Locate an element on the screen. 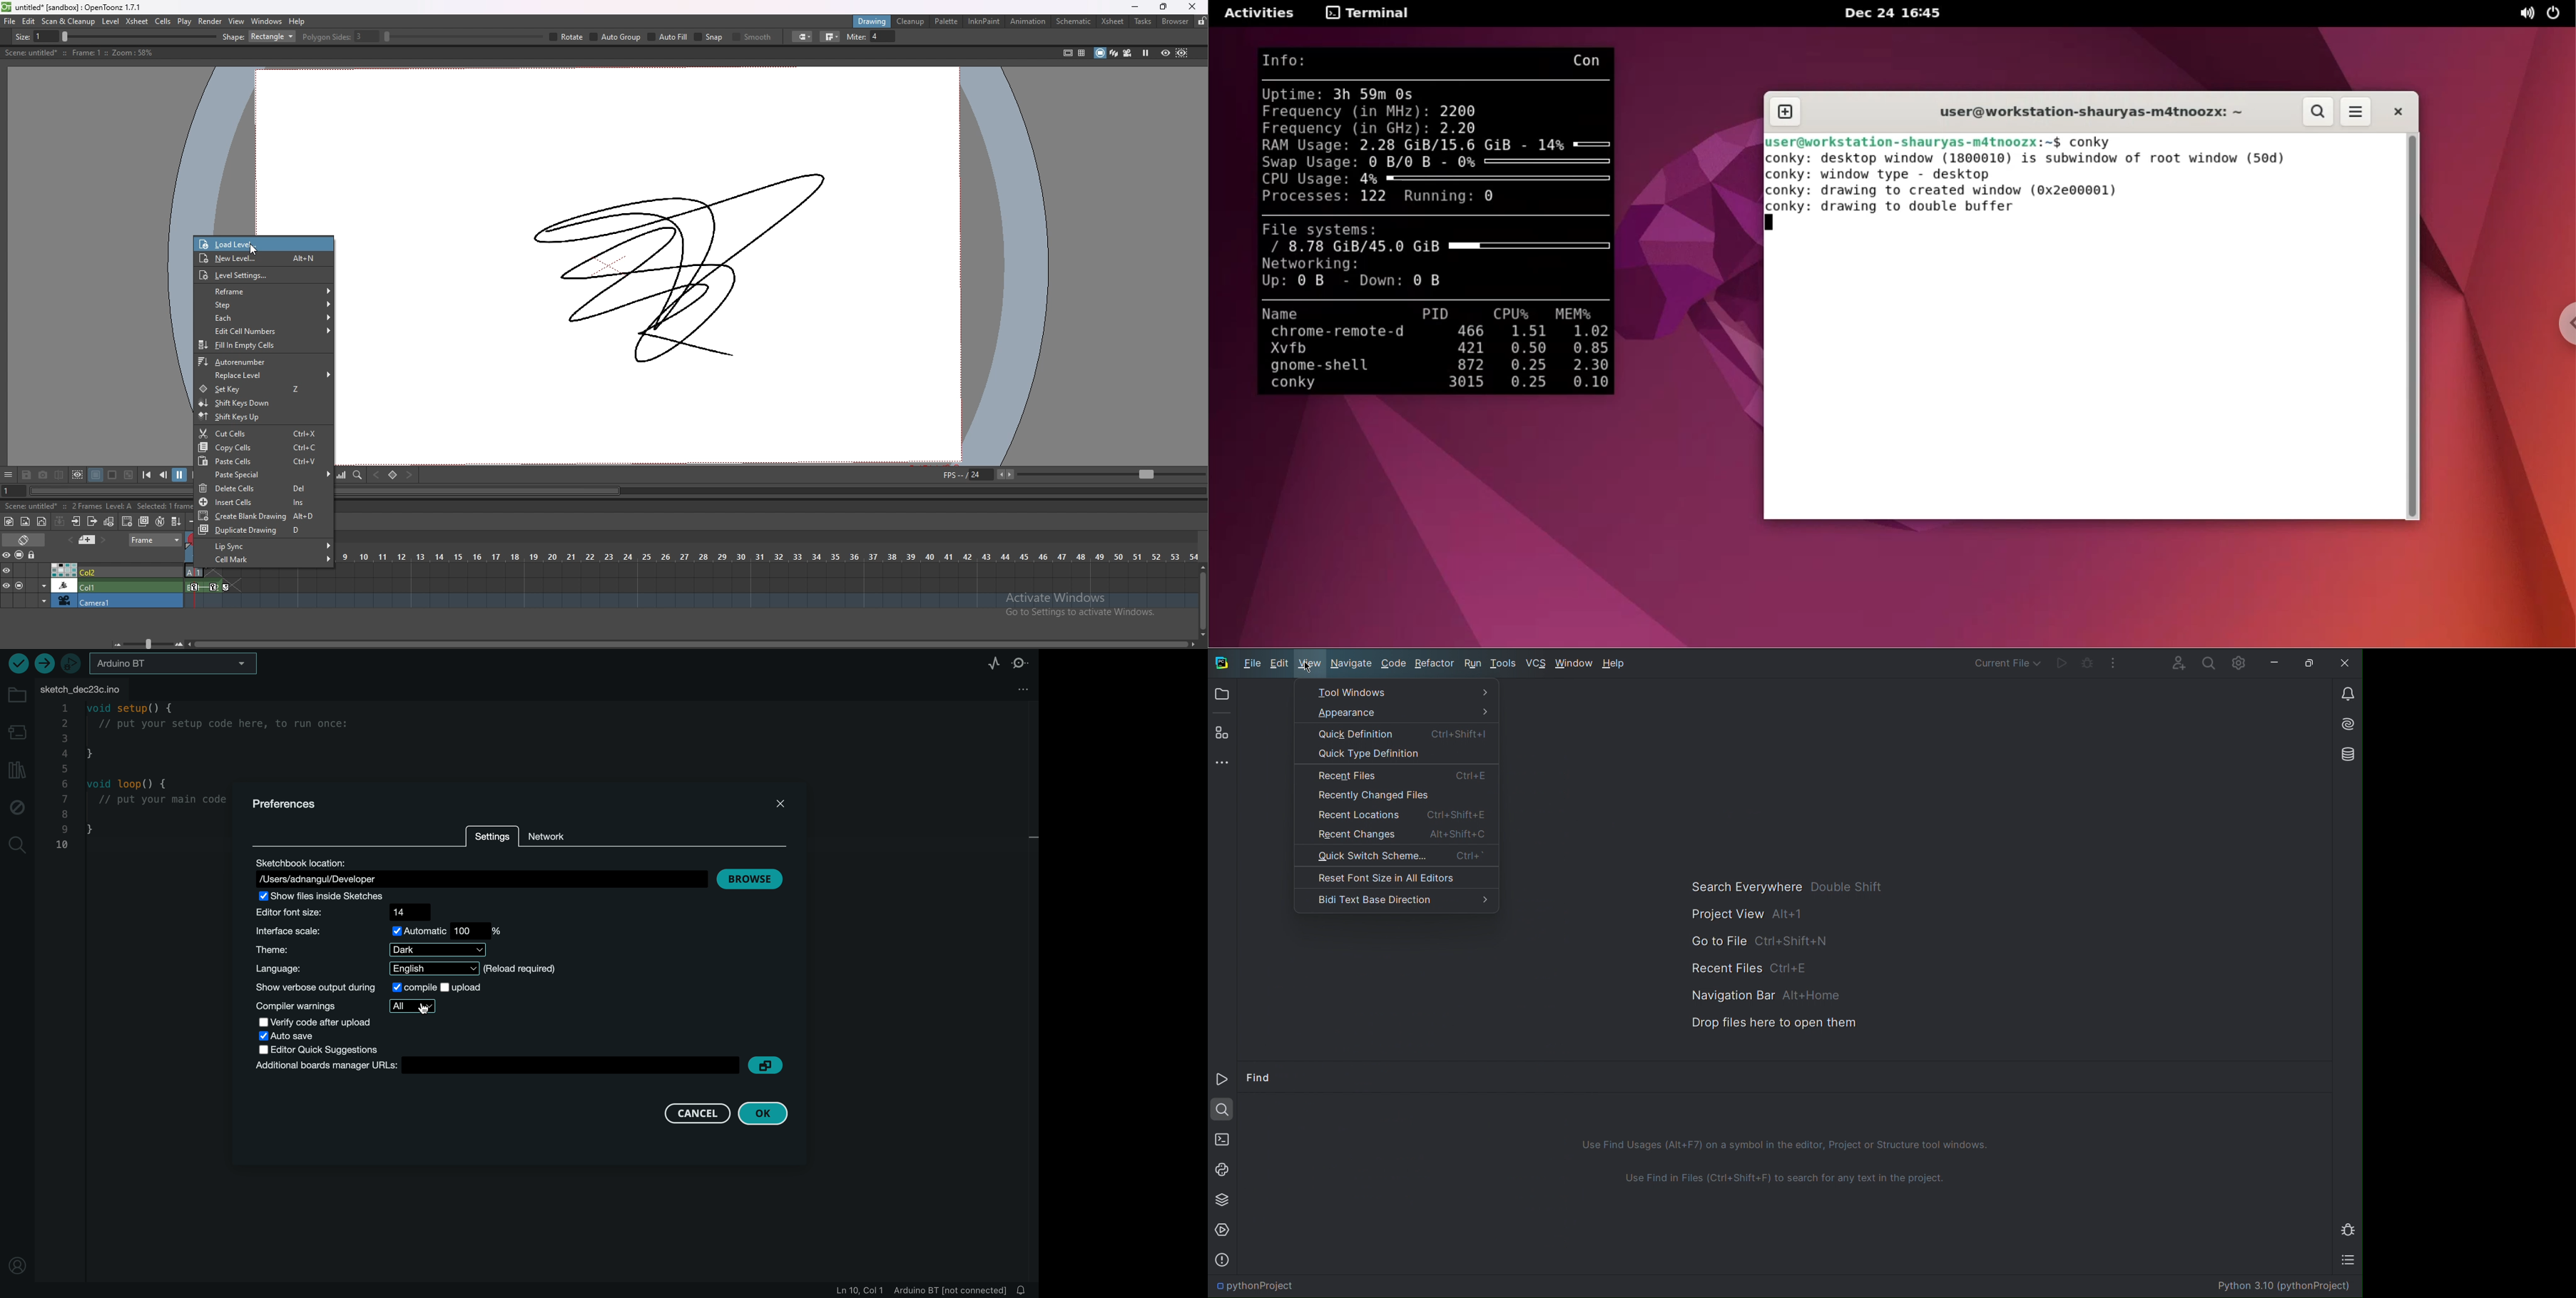  set key is located at coordinates (262, 389).